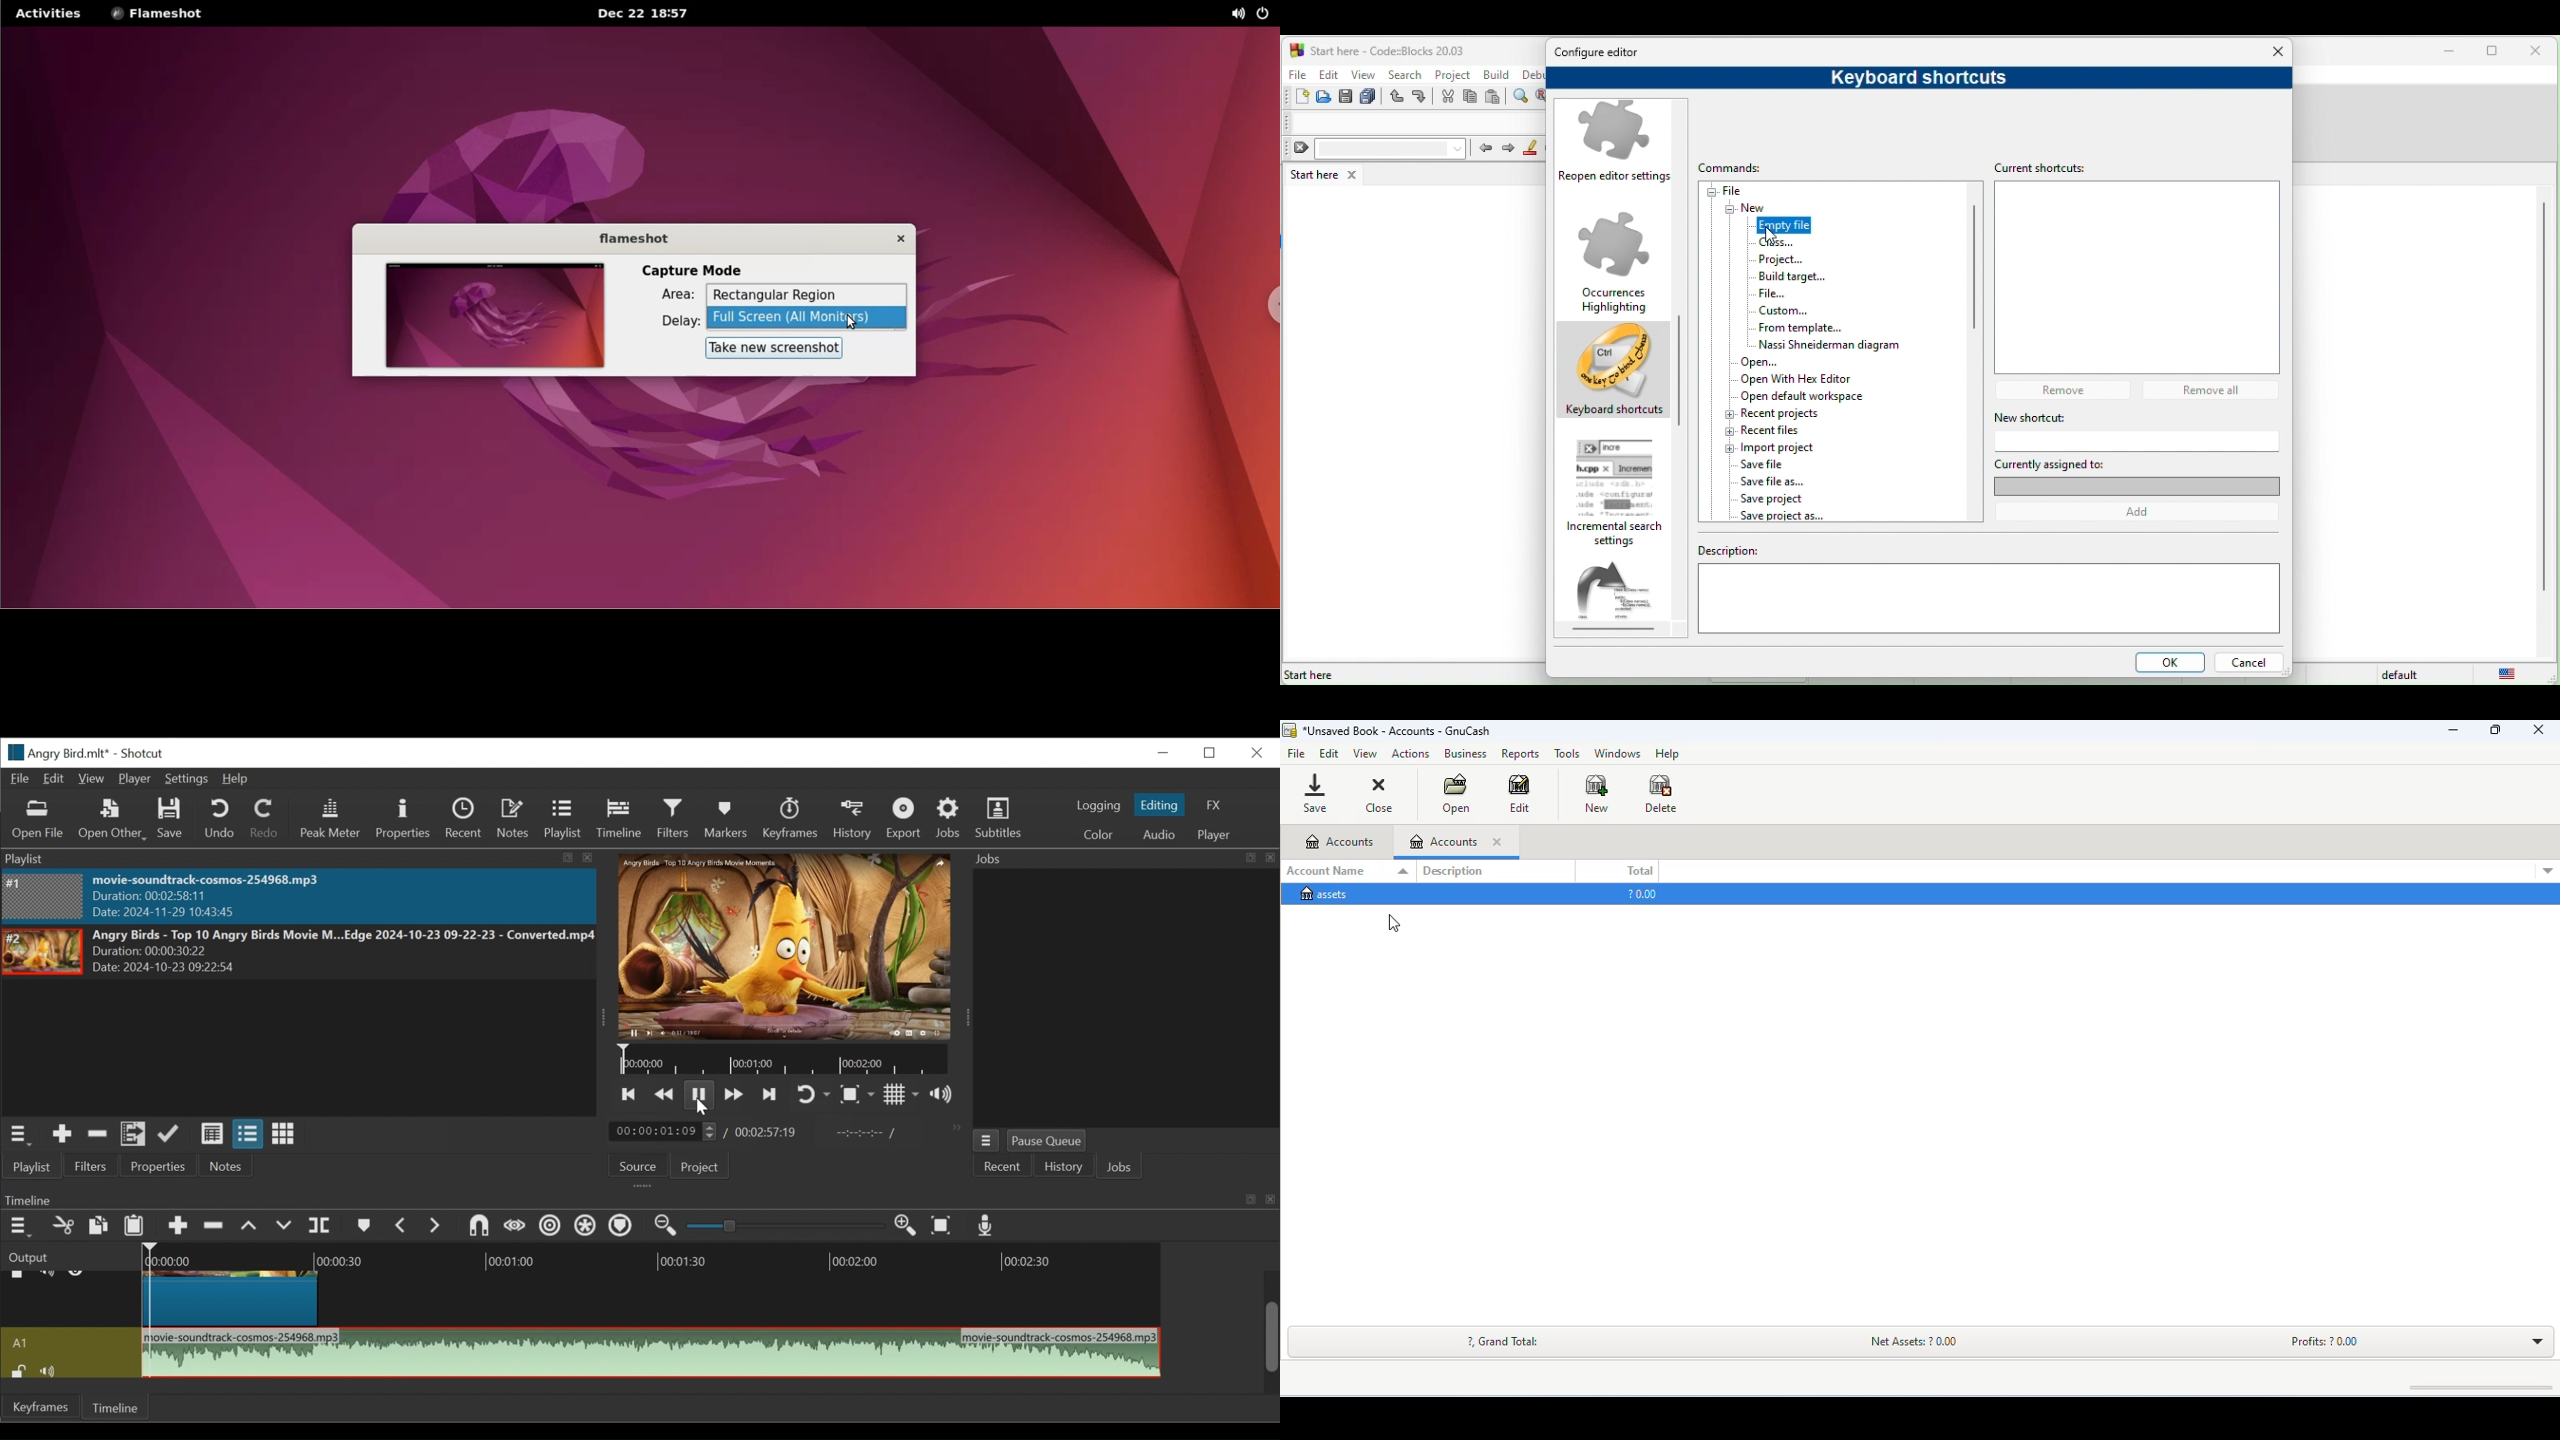  What do you see at coordinates (949, 820) in the screenshot?
I see `Jobs` at bounding box center [949, 820].